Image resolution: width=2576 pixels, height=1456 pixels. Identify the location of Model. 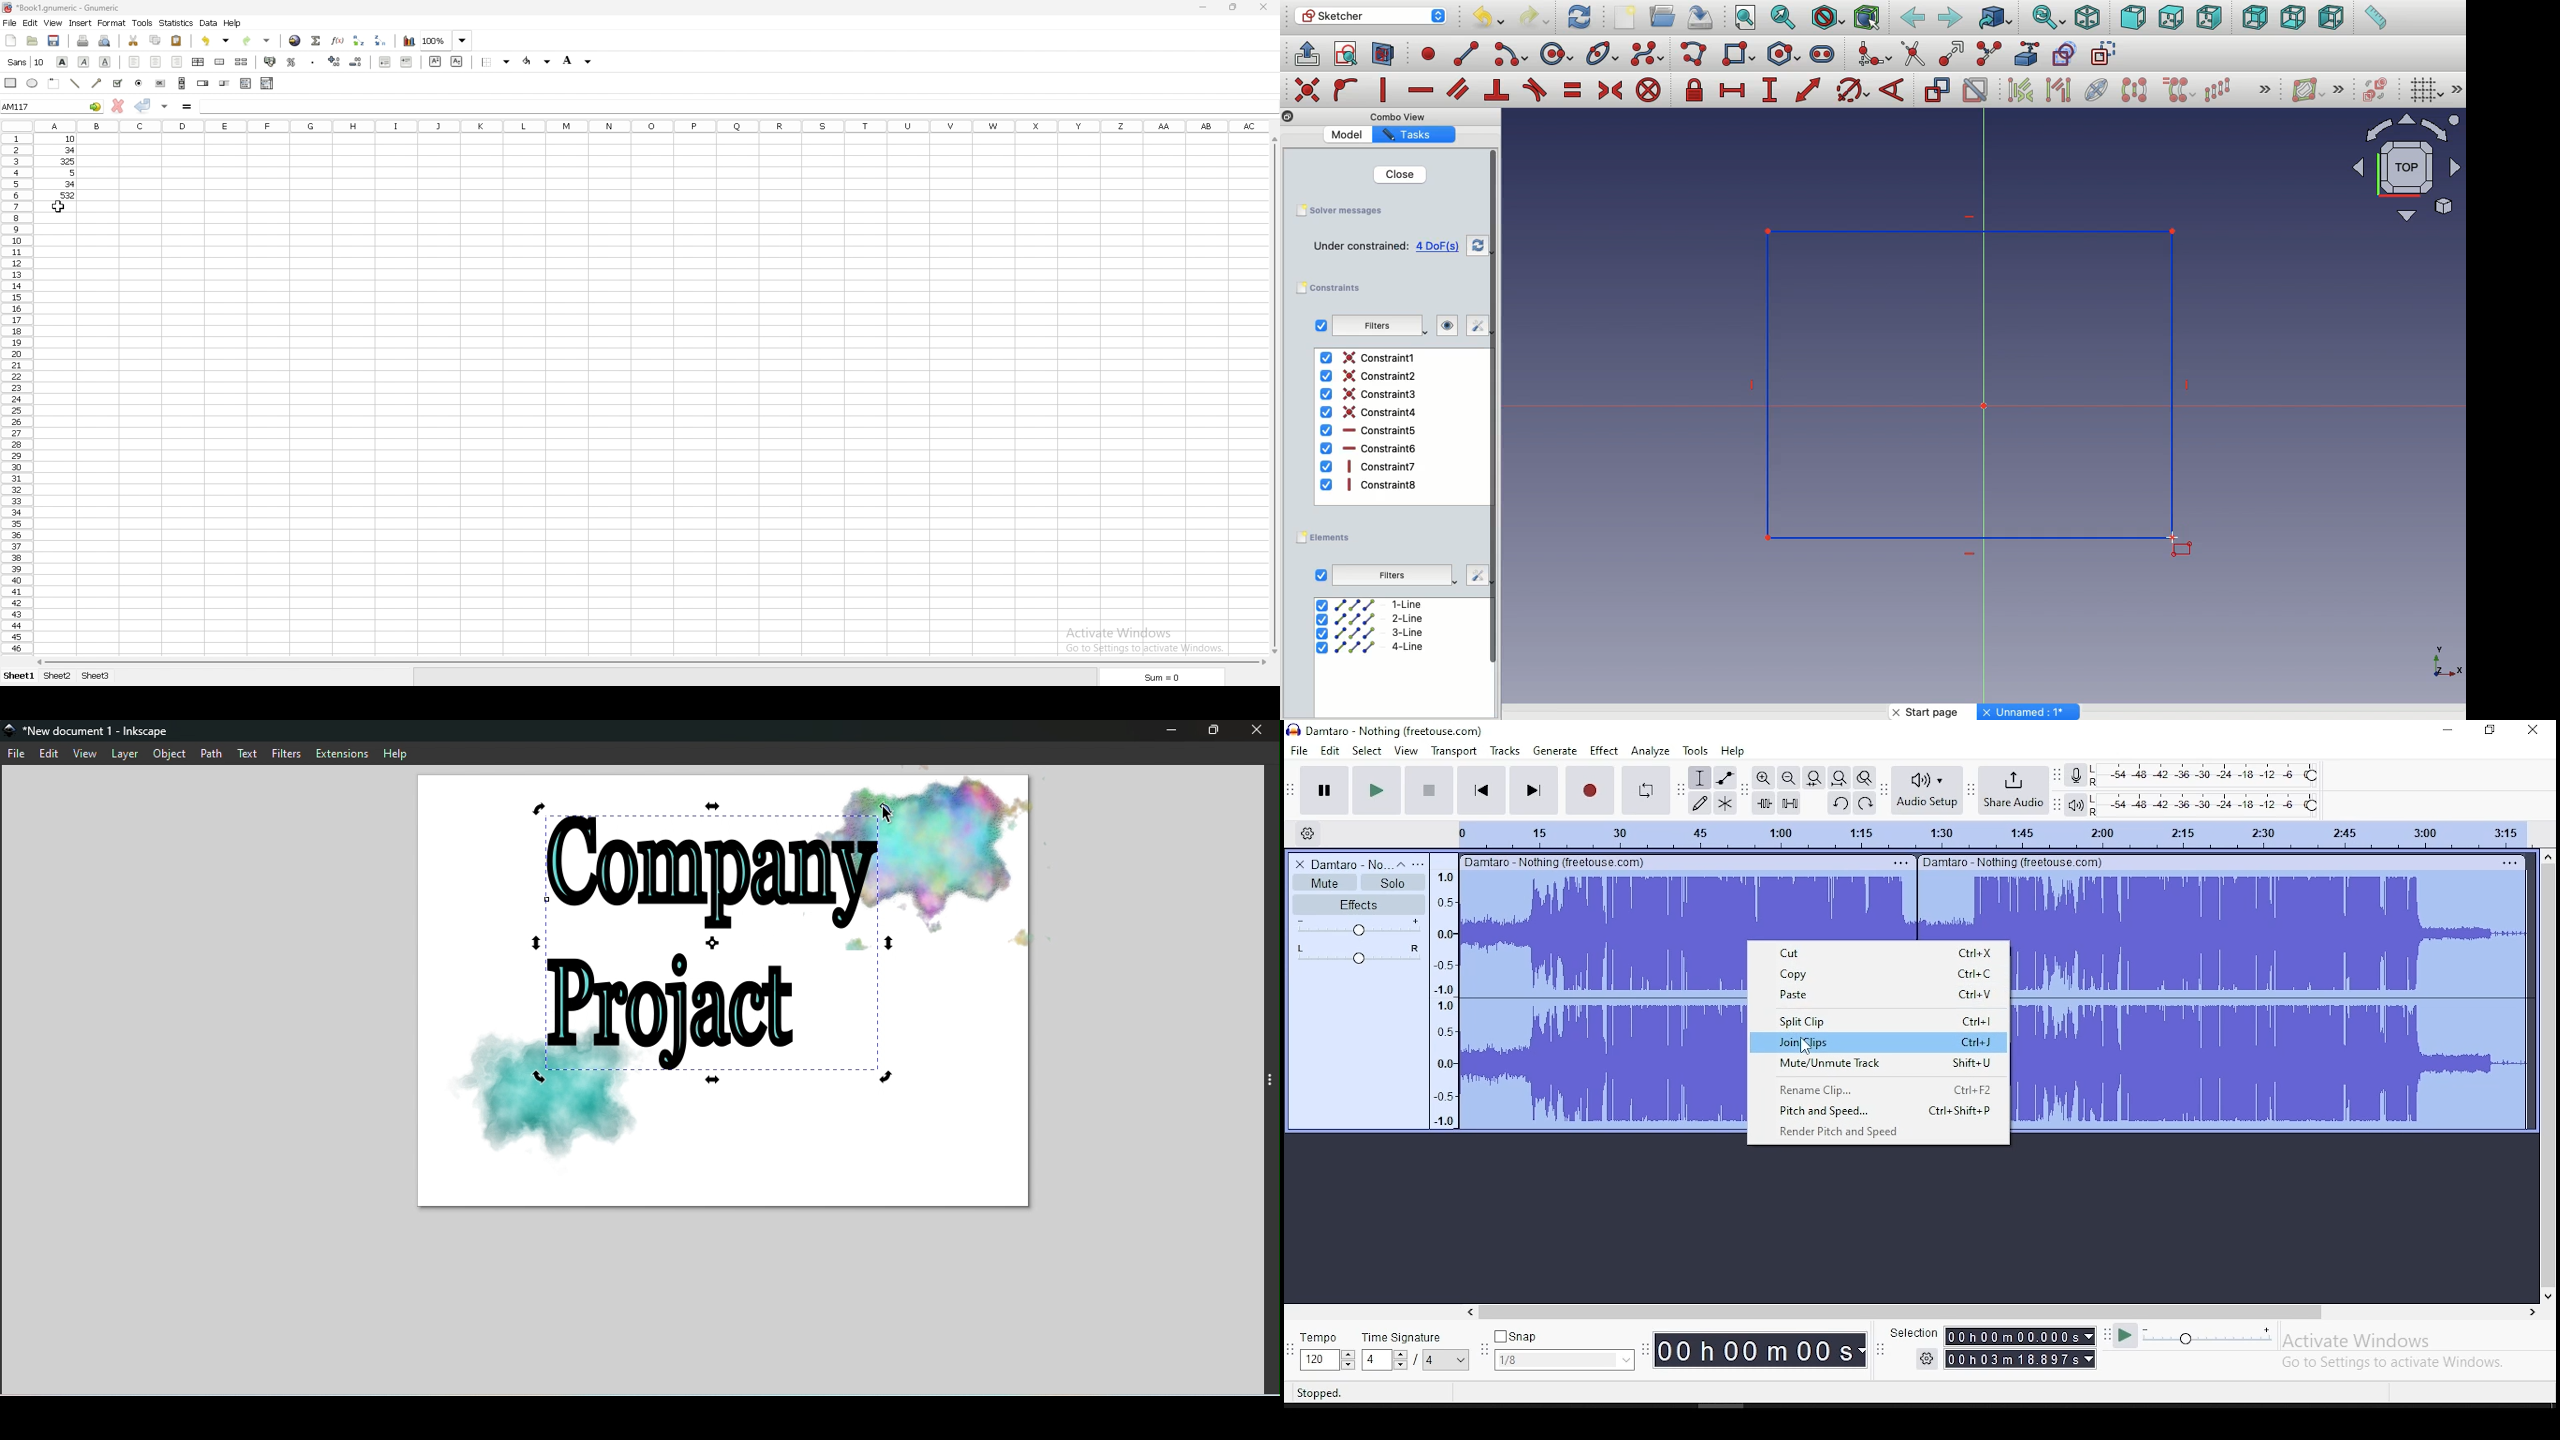
(1350, 134).